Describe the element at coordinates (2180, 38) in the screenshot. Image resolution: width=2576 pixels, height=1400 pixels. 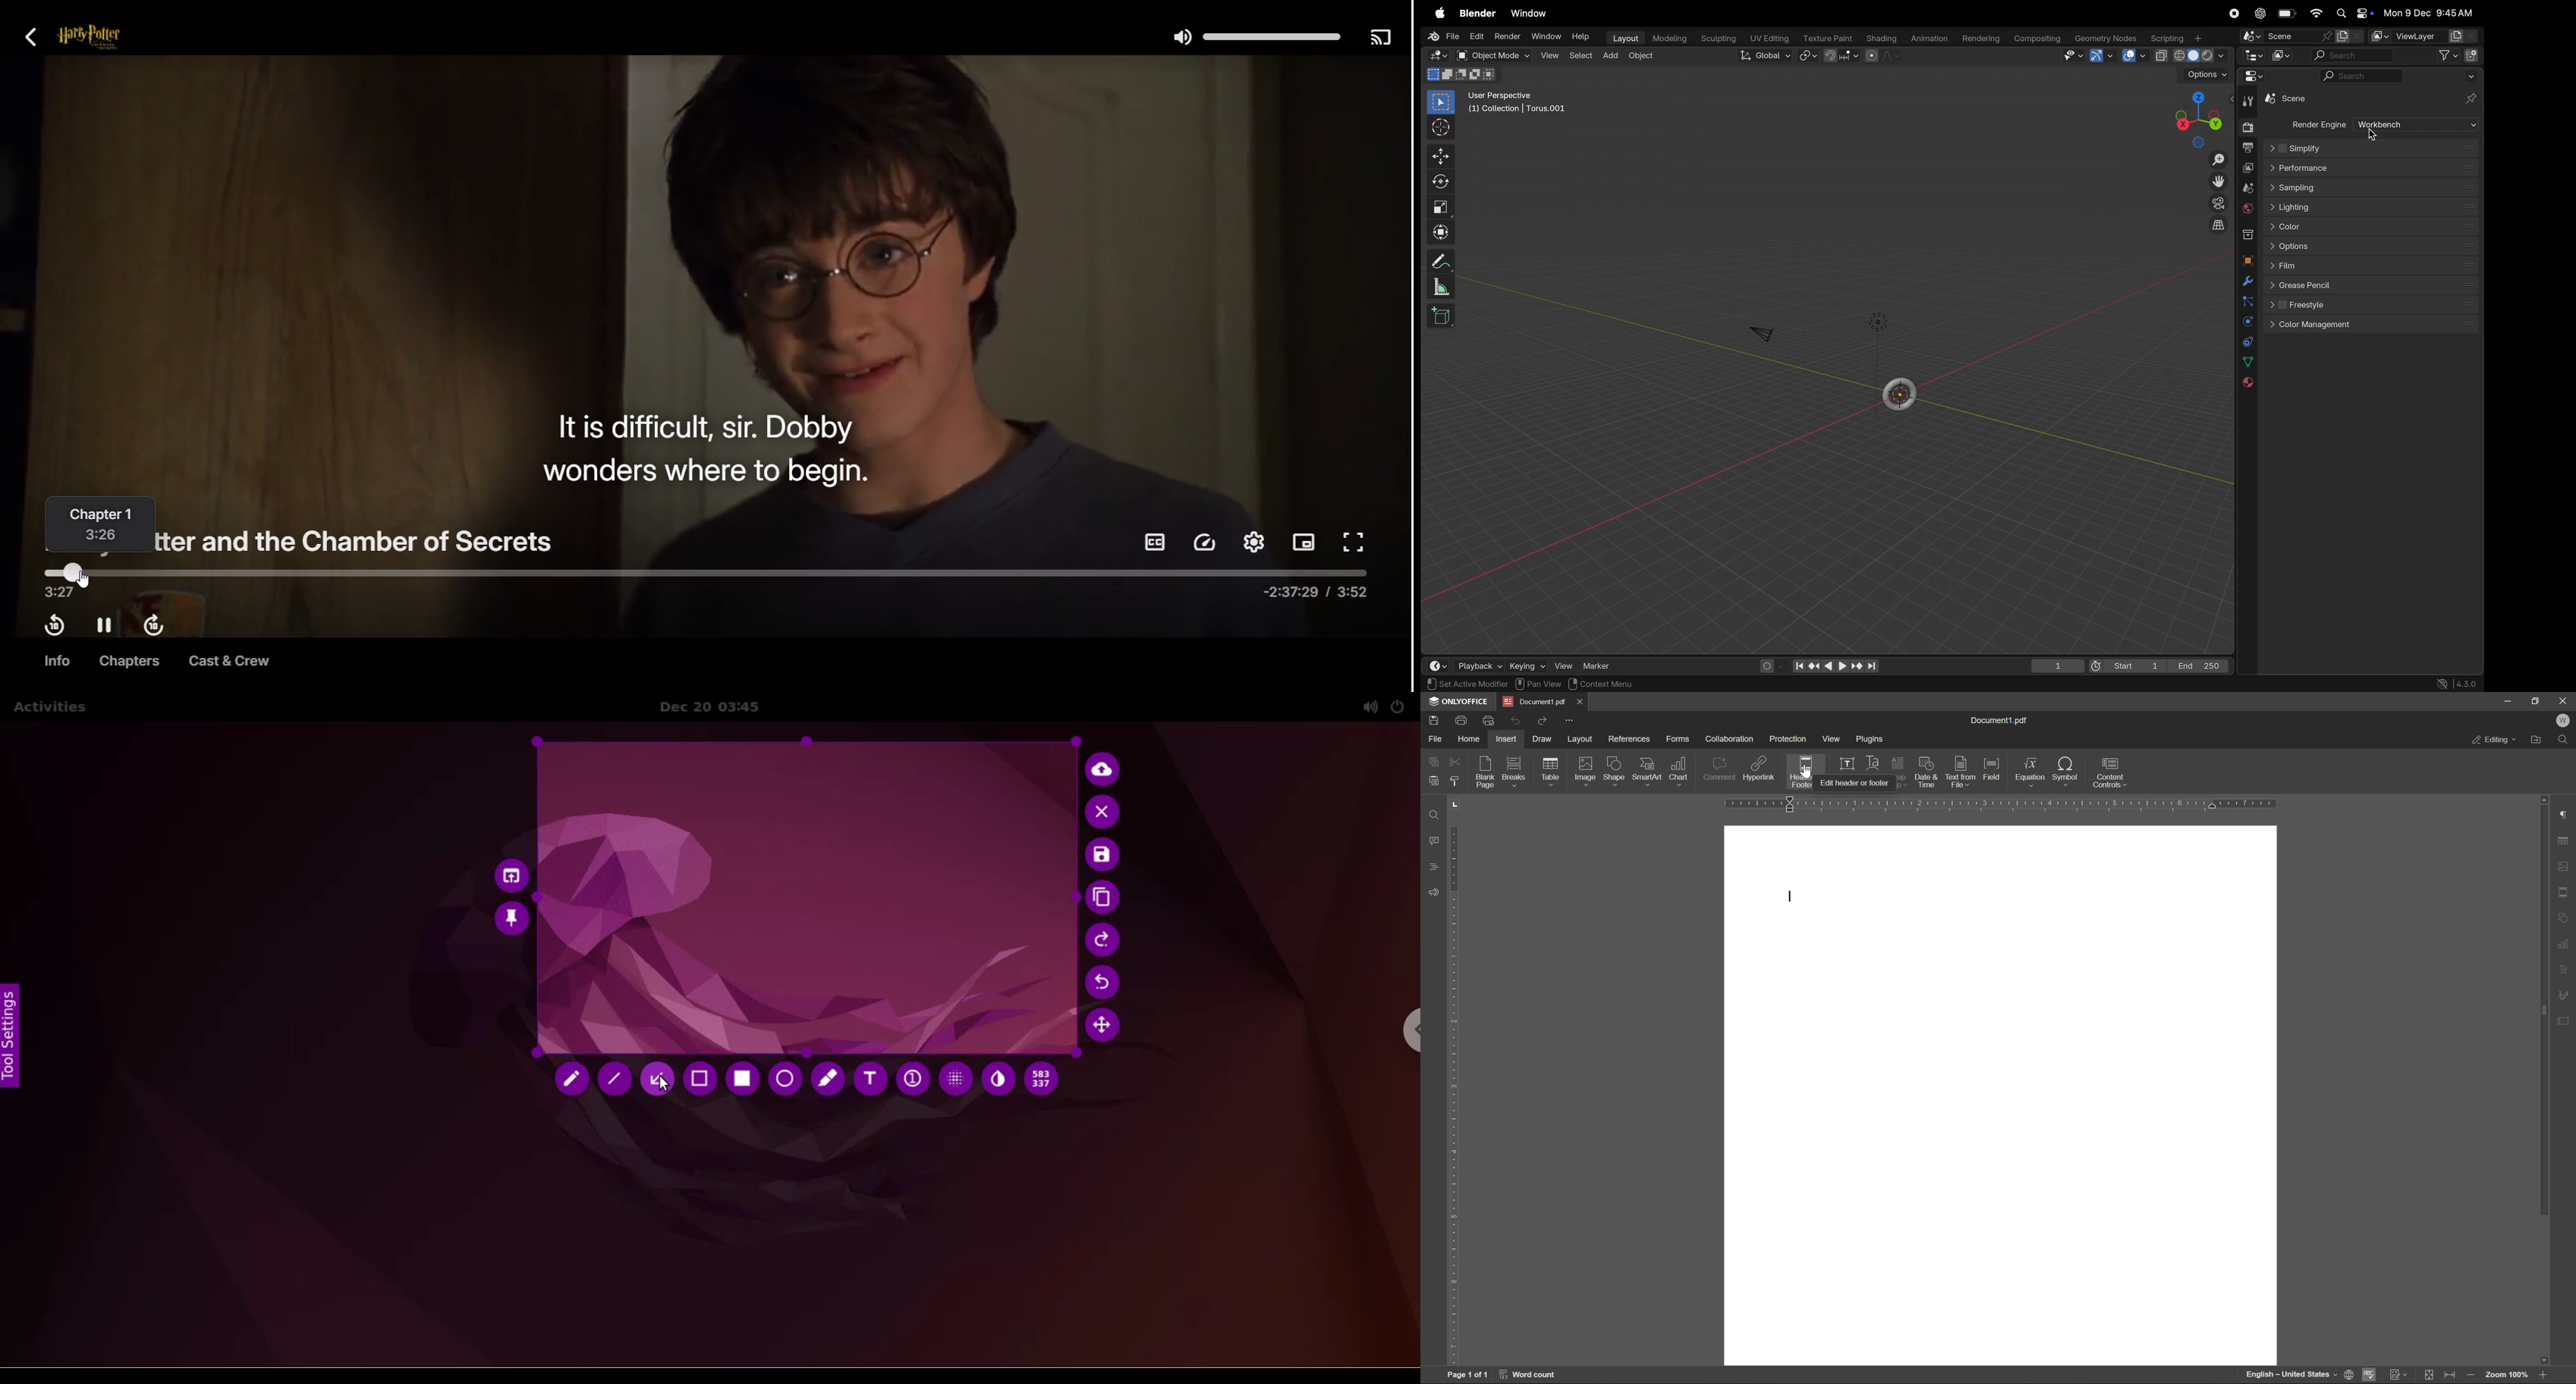
I see `Scripting` at that location.